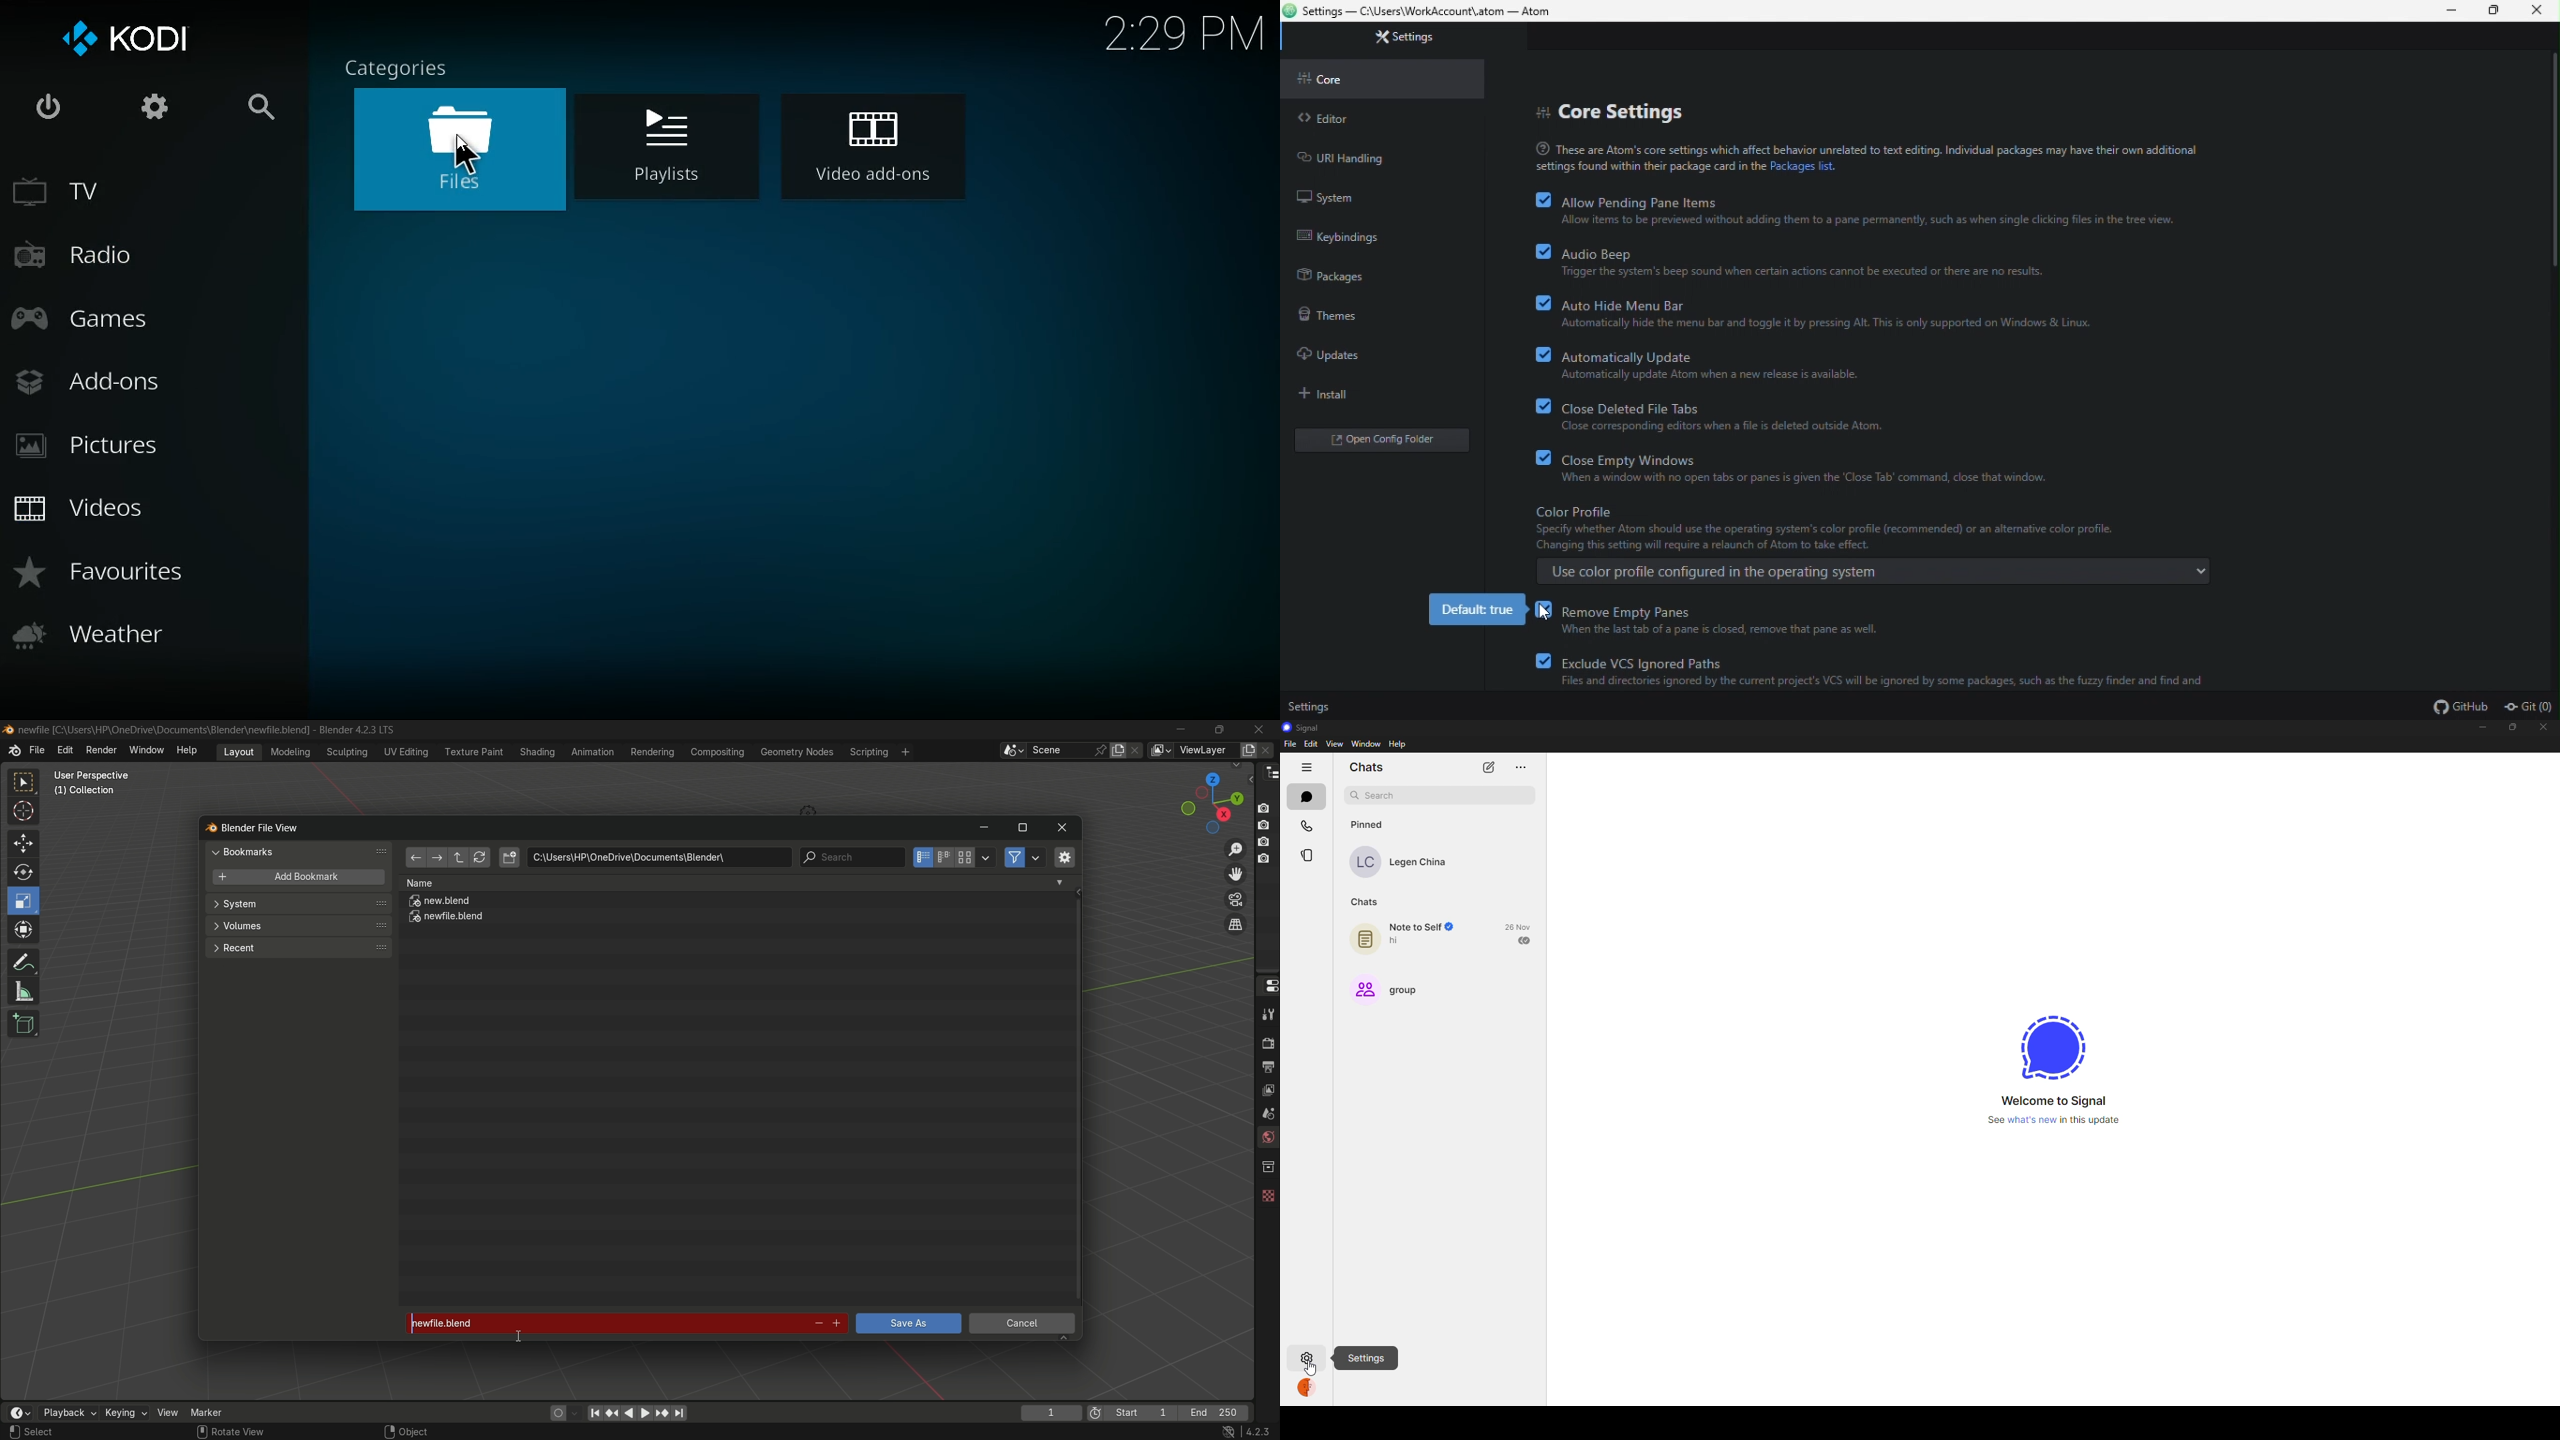  Describe the element at coordinates (595, 1412) in the screenshot. I see `jump to endpoint` at that location.